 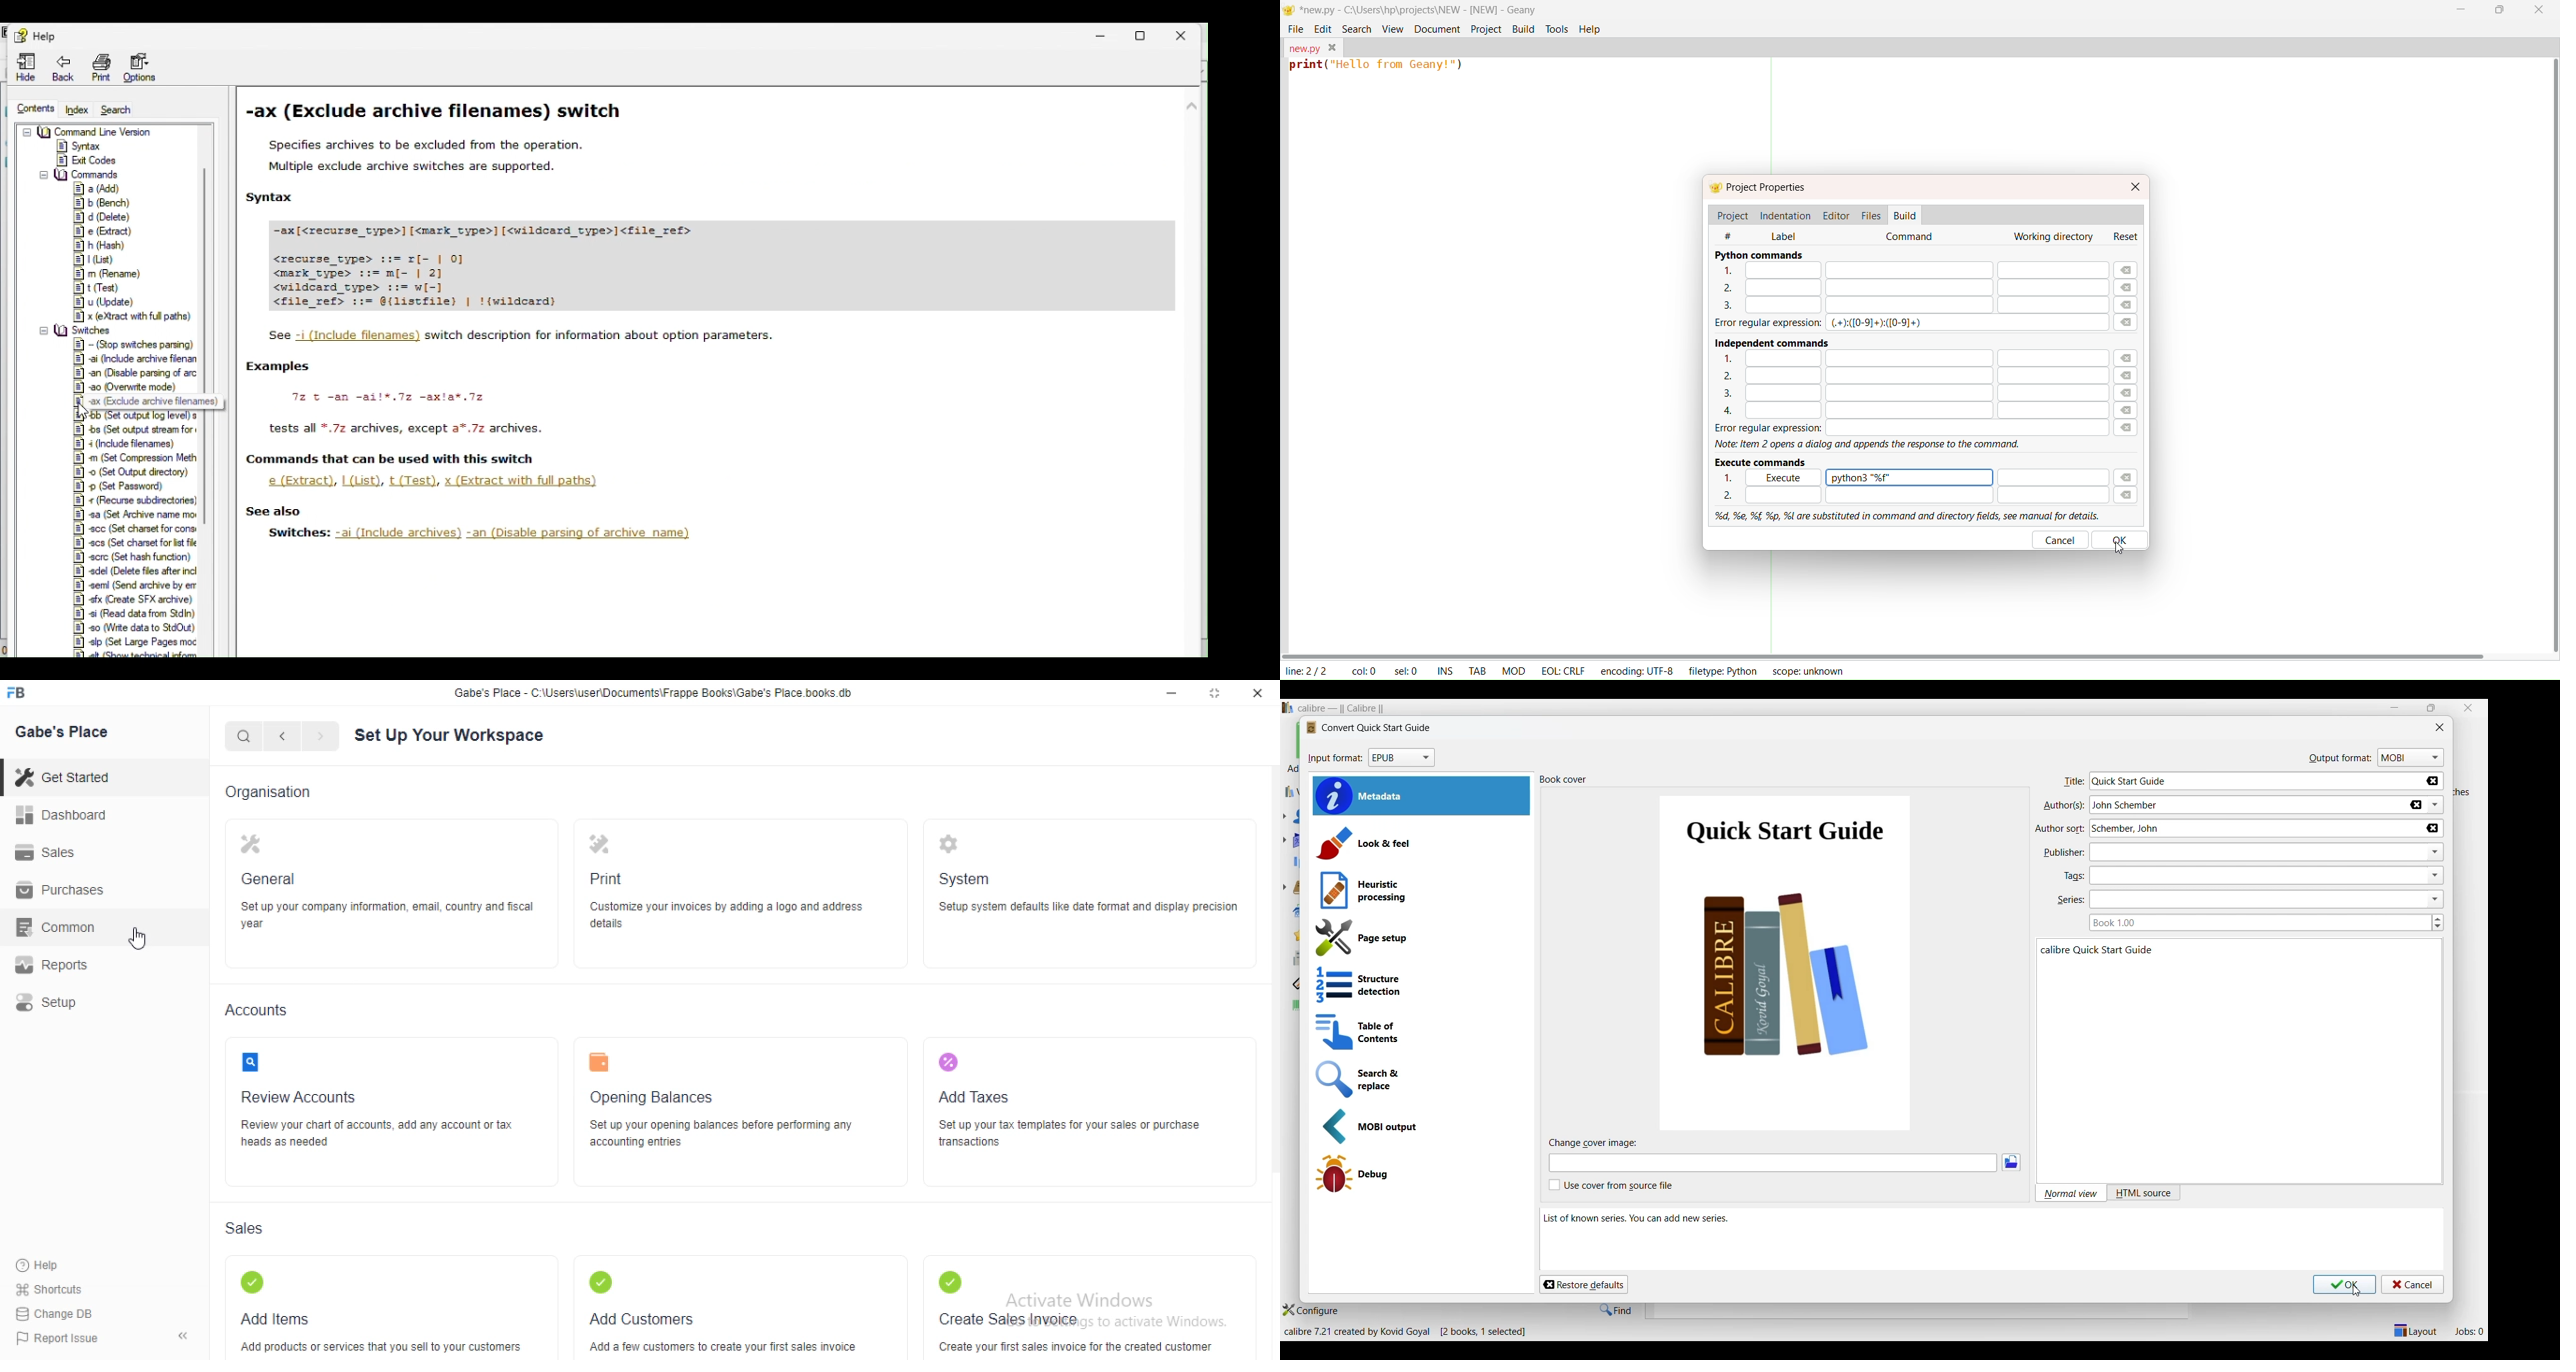 I want to click on HTML source, so click(x=2144, y=1193).